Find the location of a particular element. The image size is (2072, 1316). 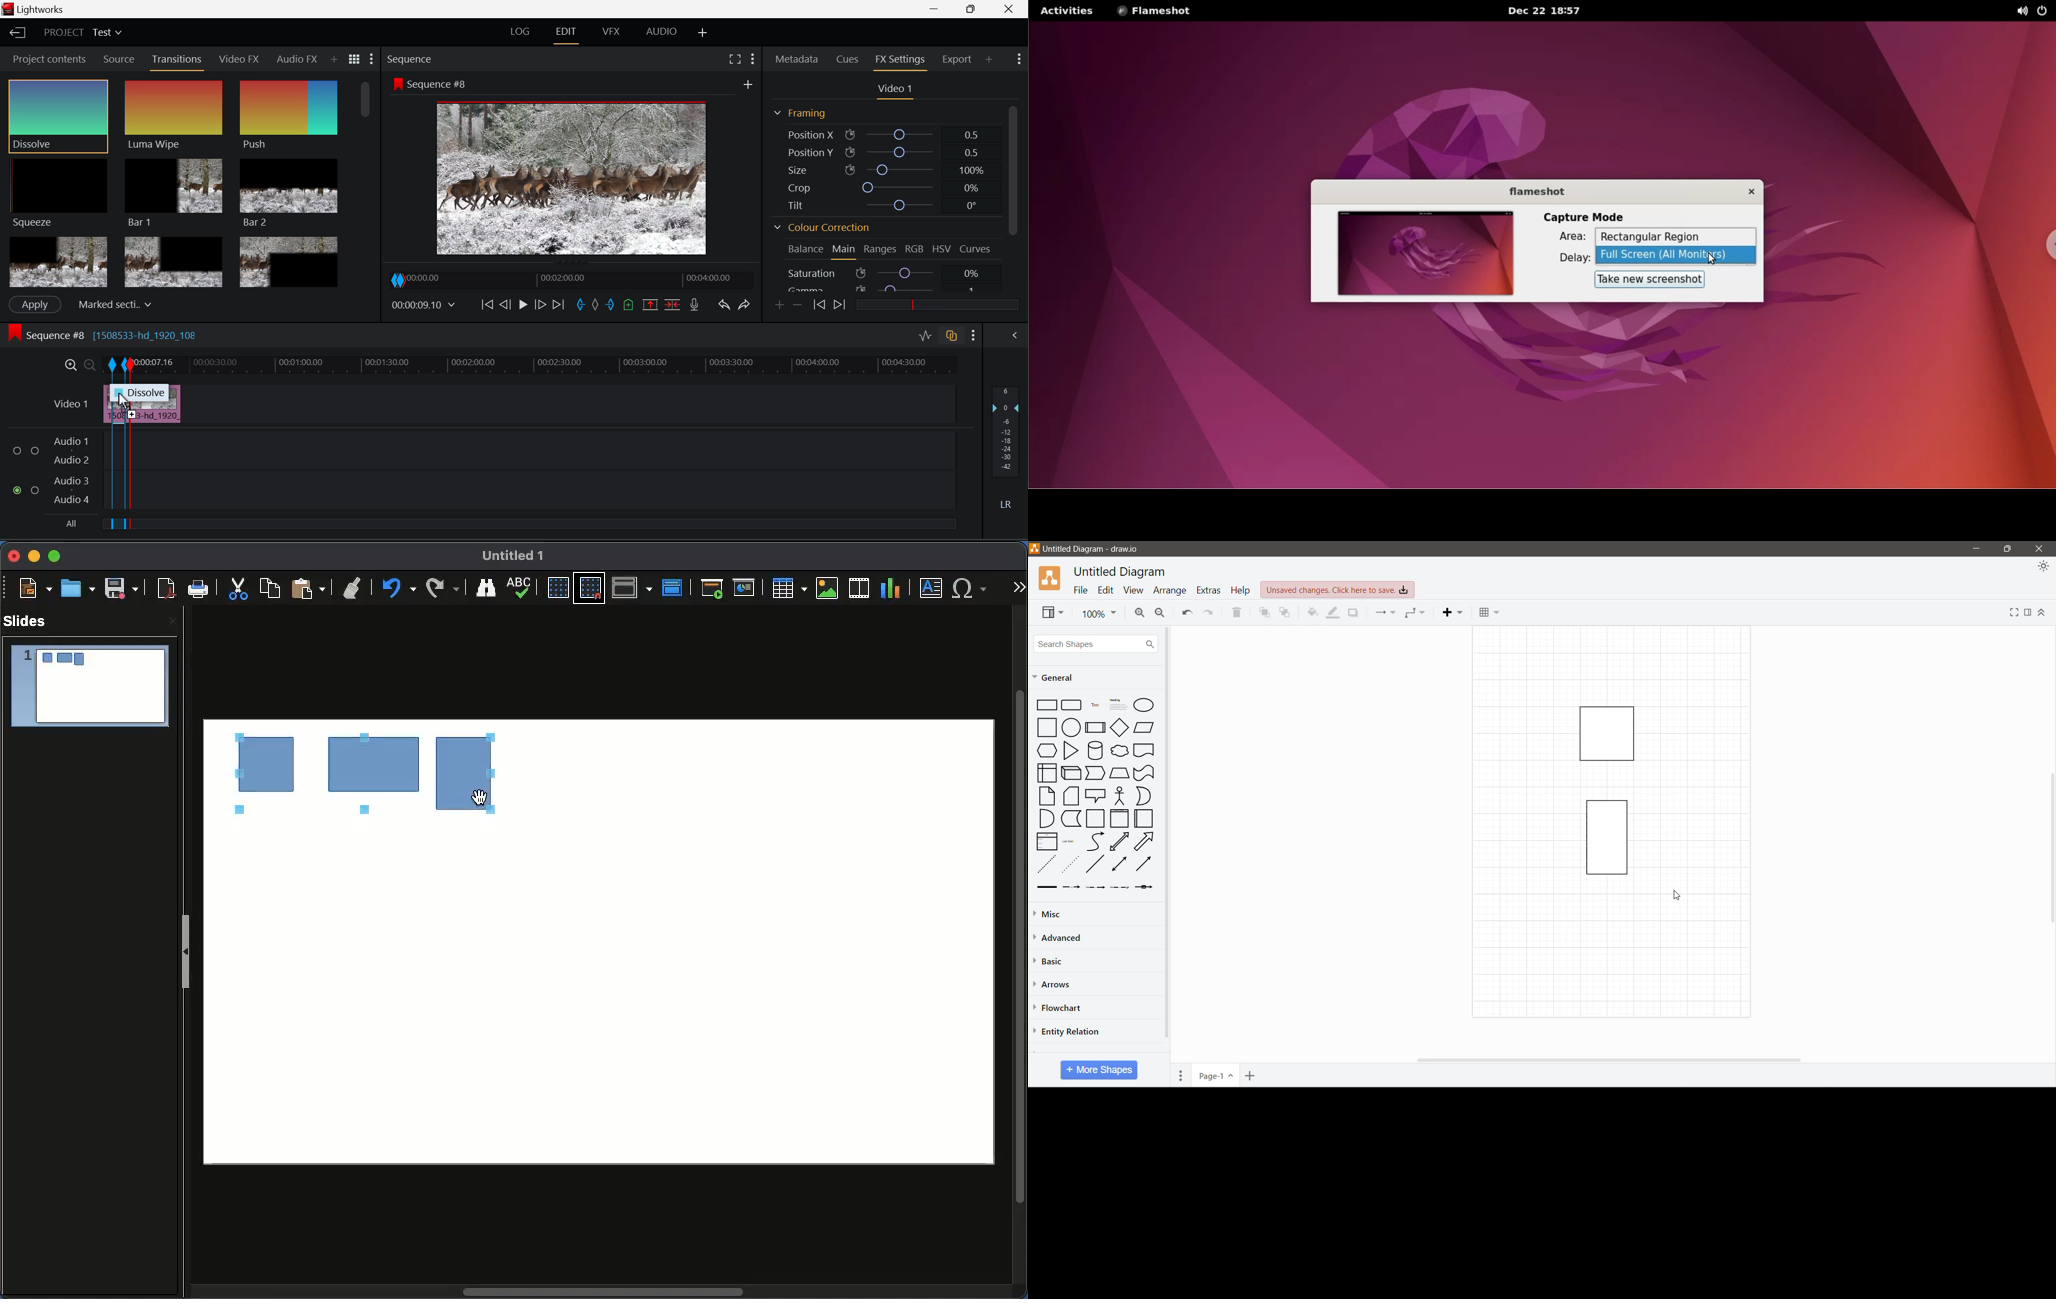

Copy is located at coordinates (270, 588).